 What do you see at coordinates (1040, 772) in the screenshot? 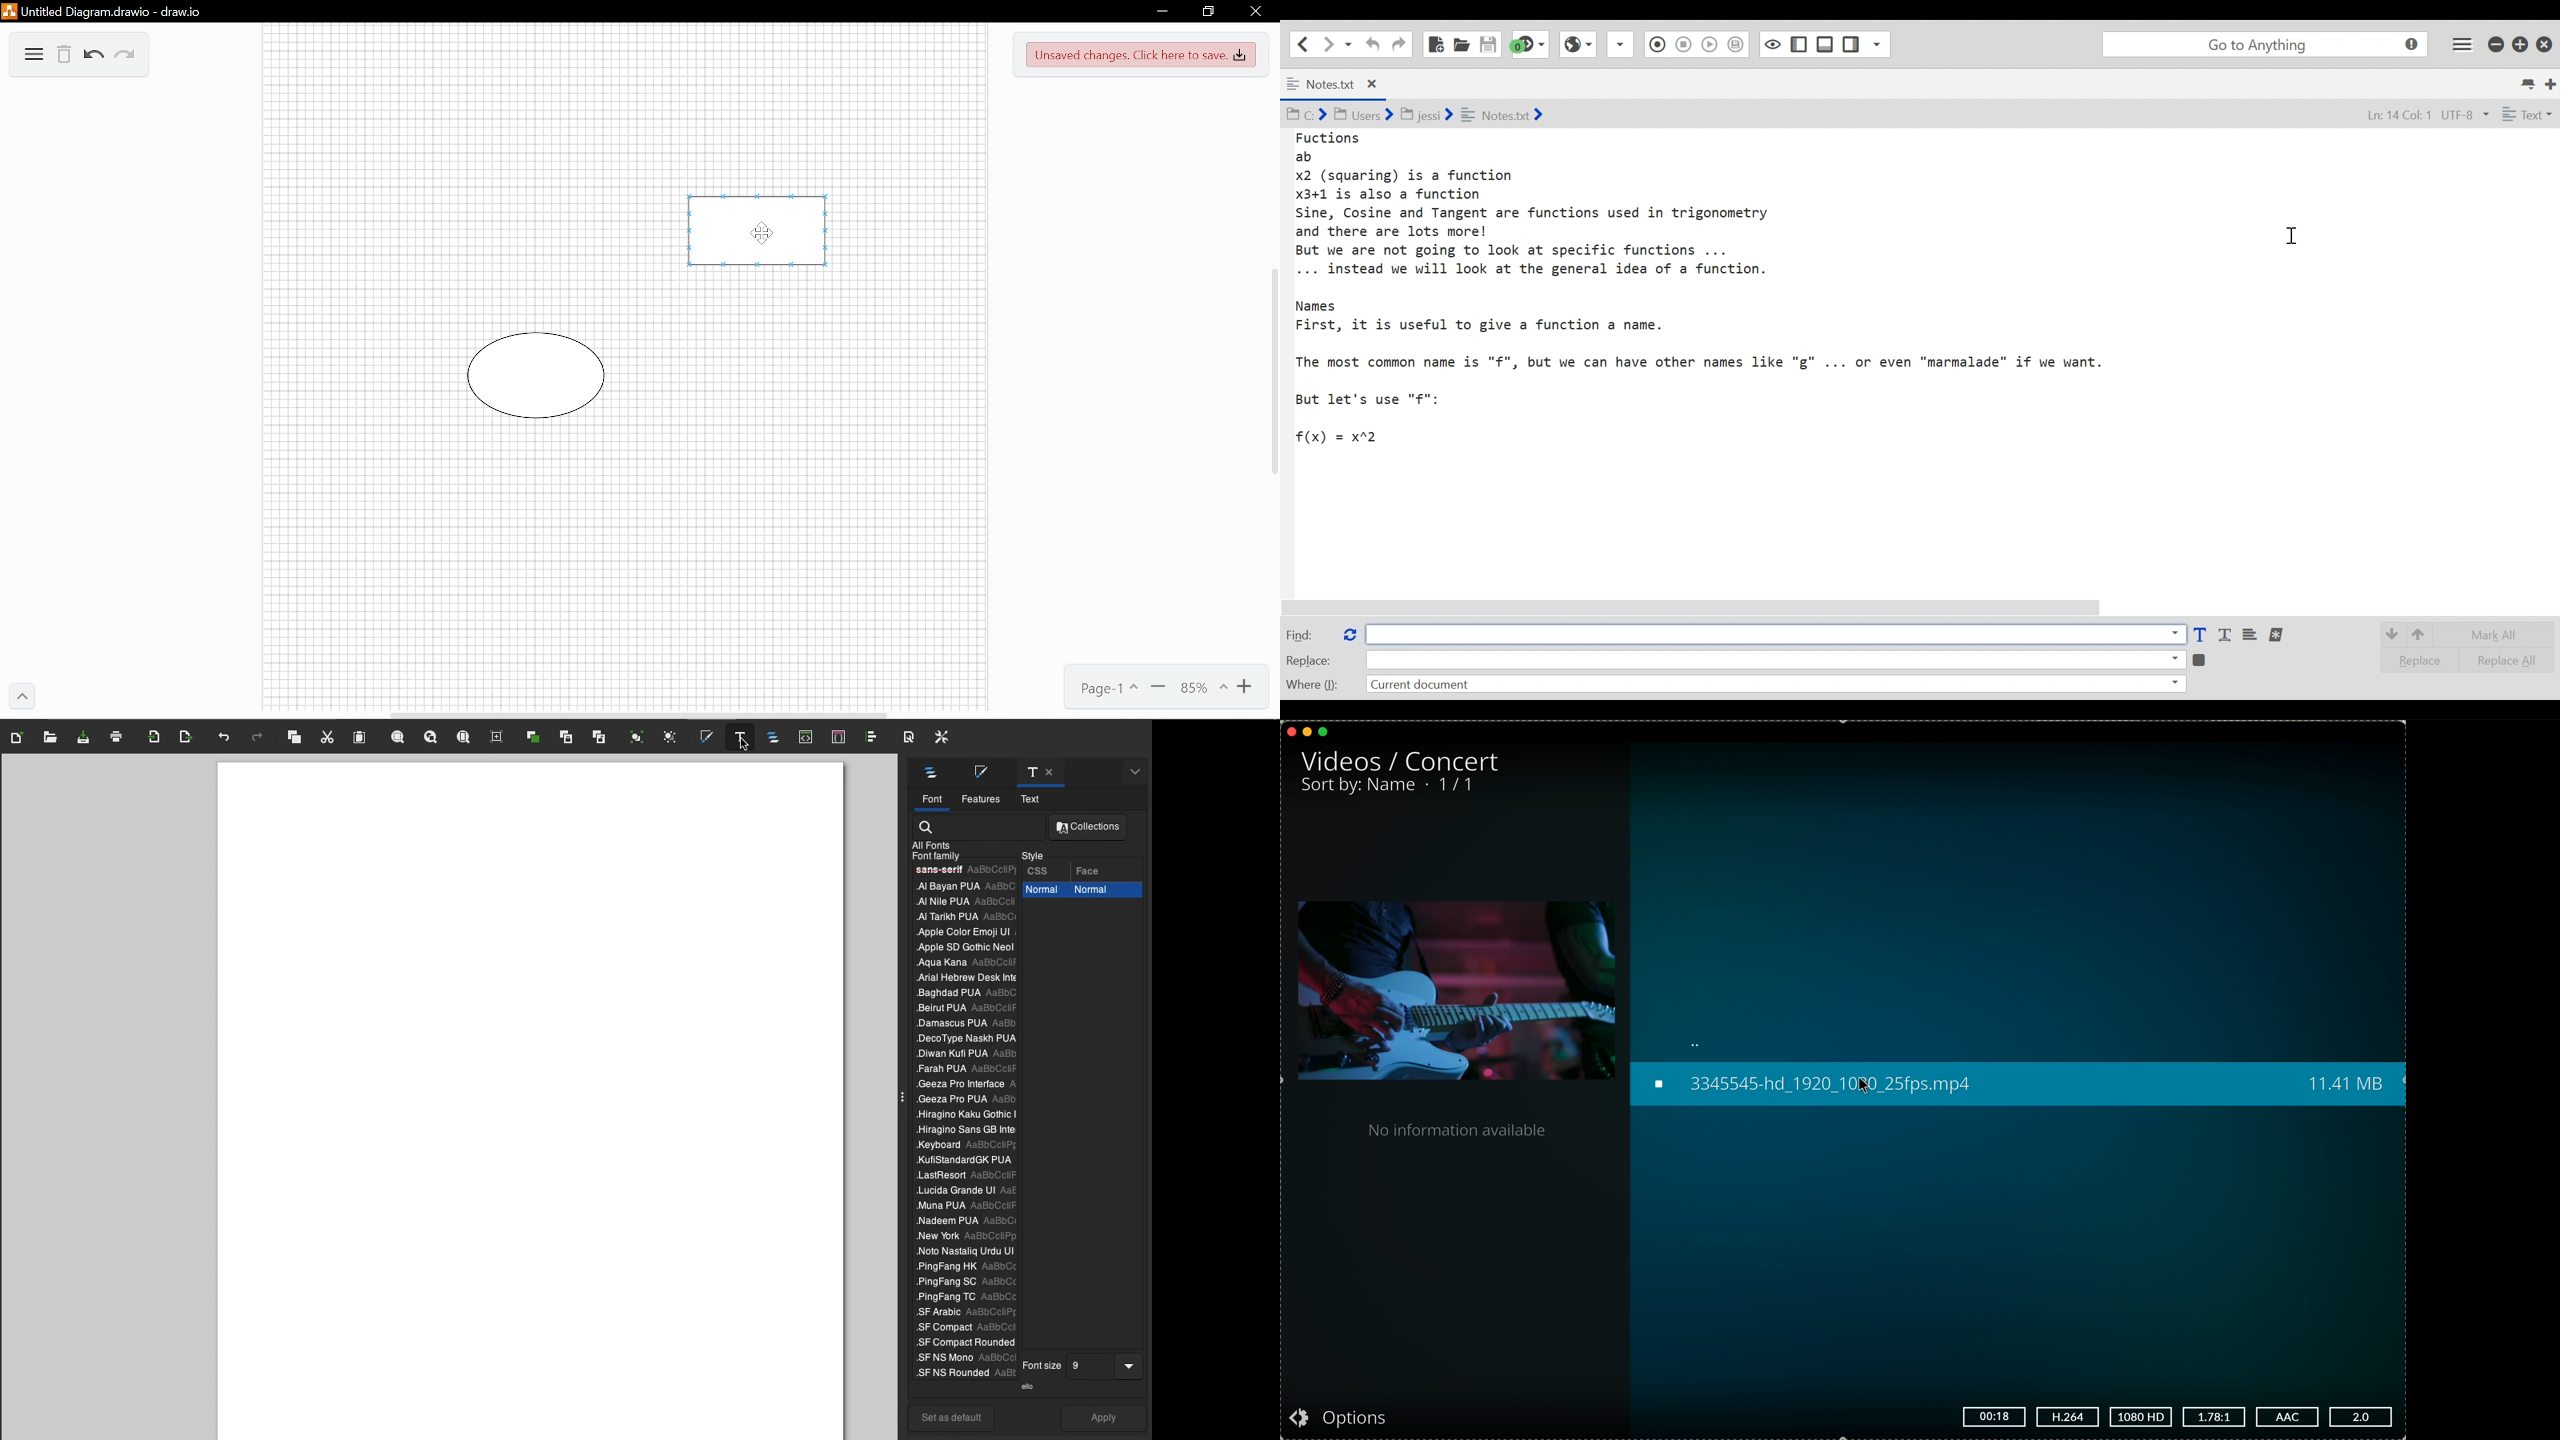
I see `Text` at bounding box center [1040, 772].